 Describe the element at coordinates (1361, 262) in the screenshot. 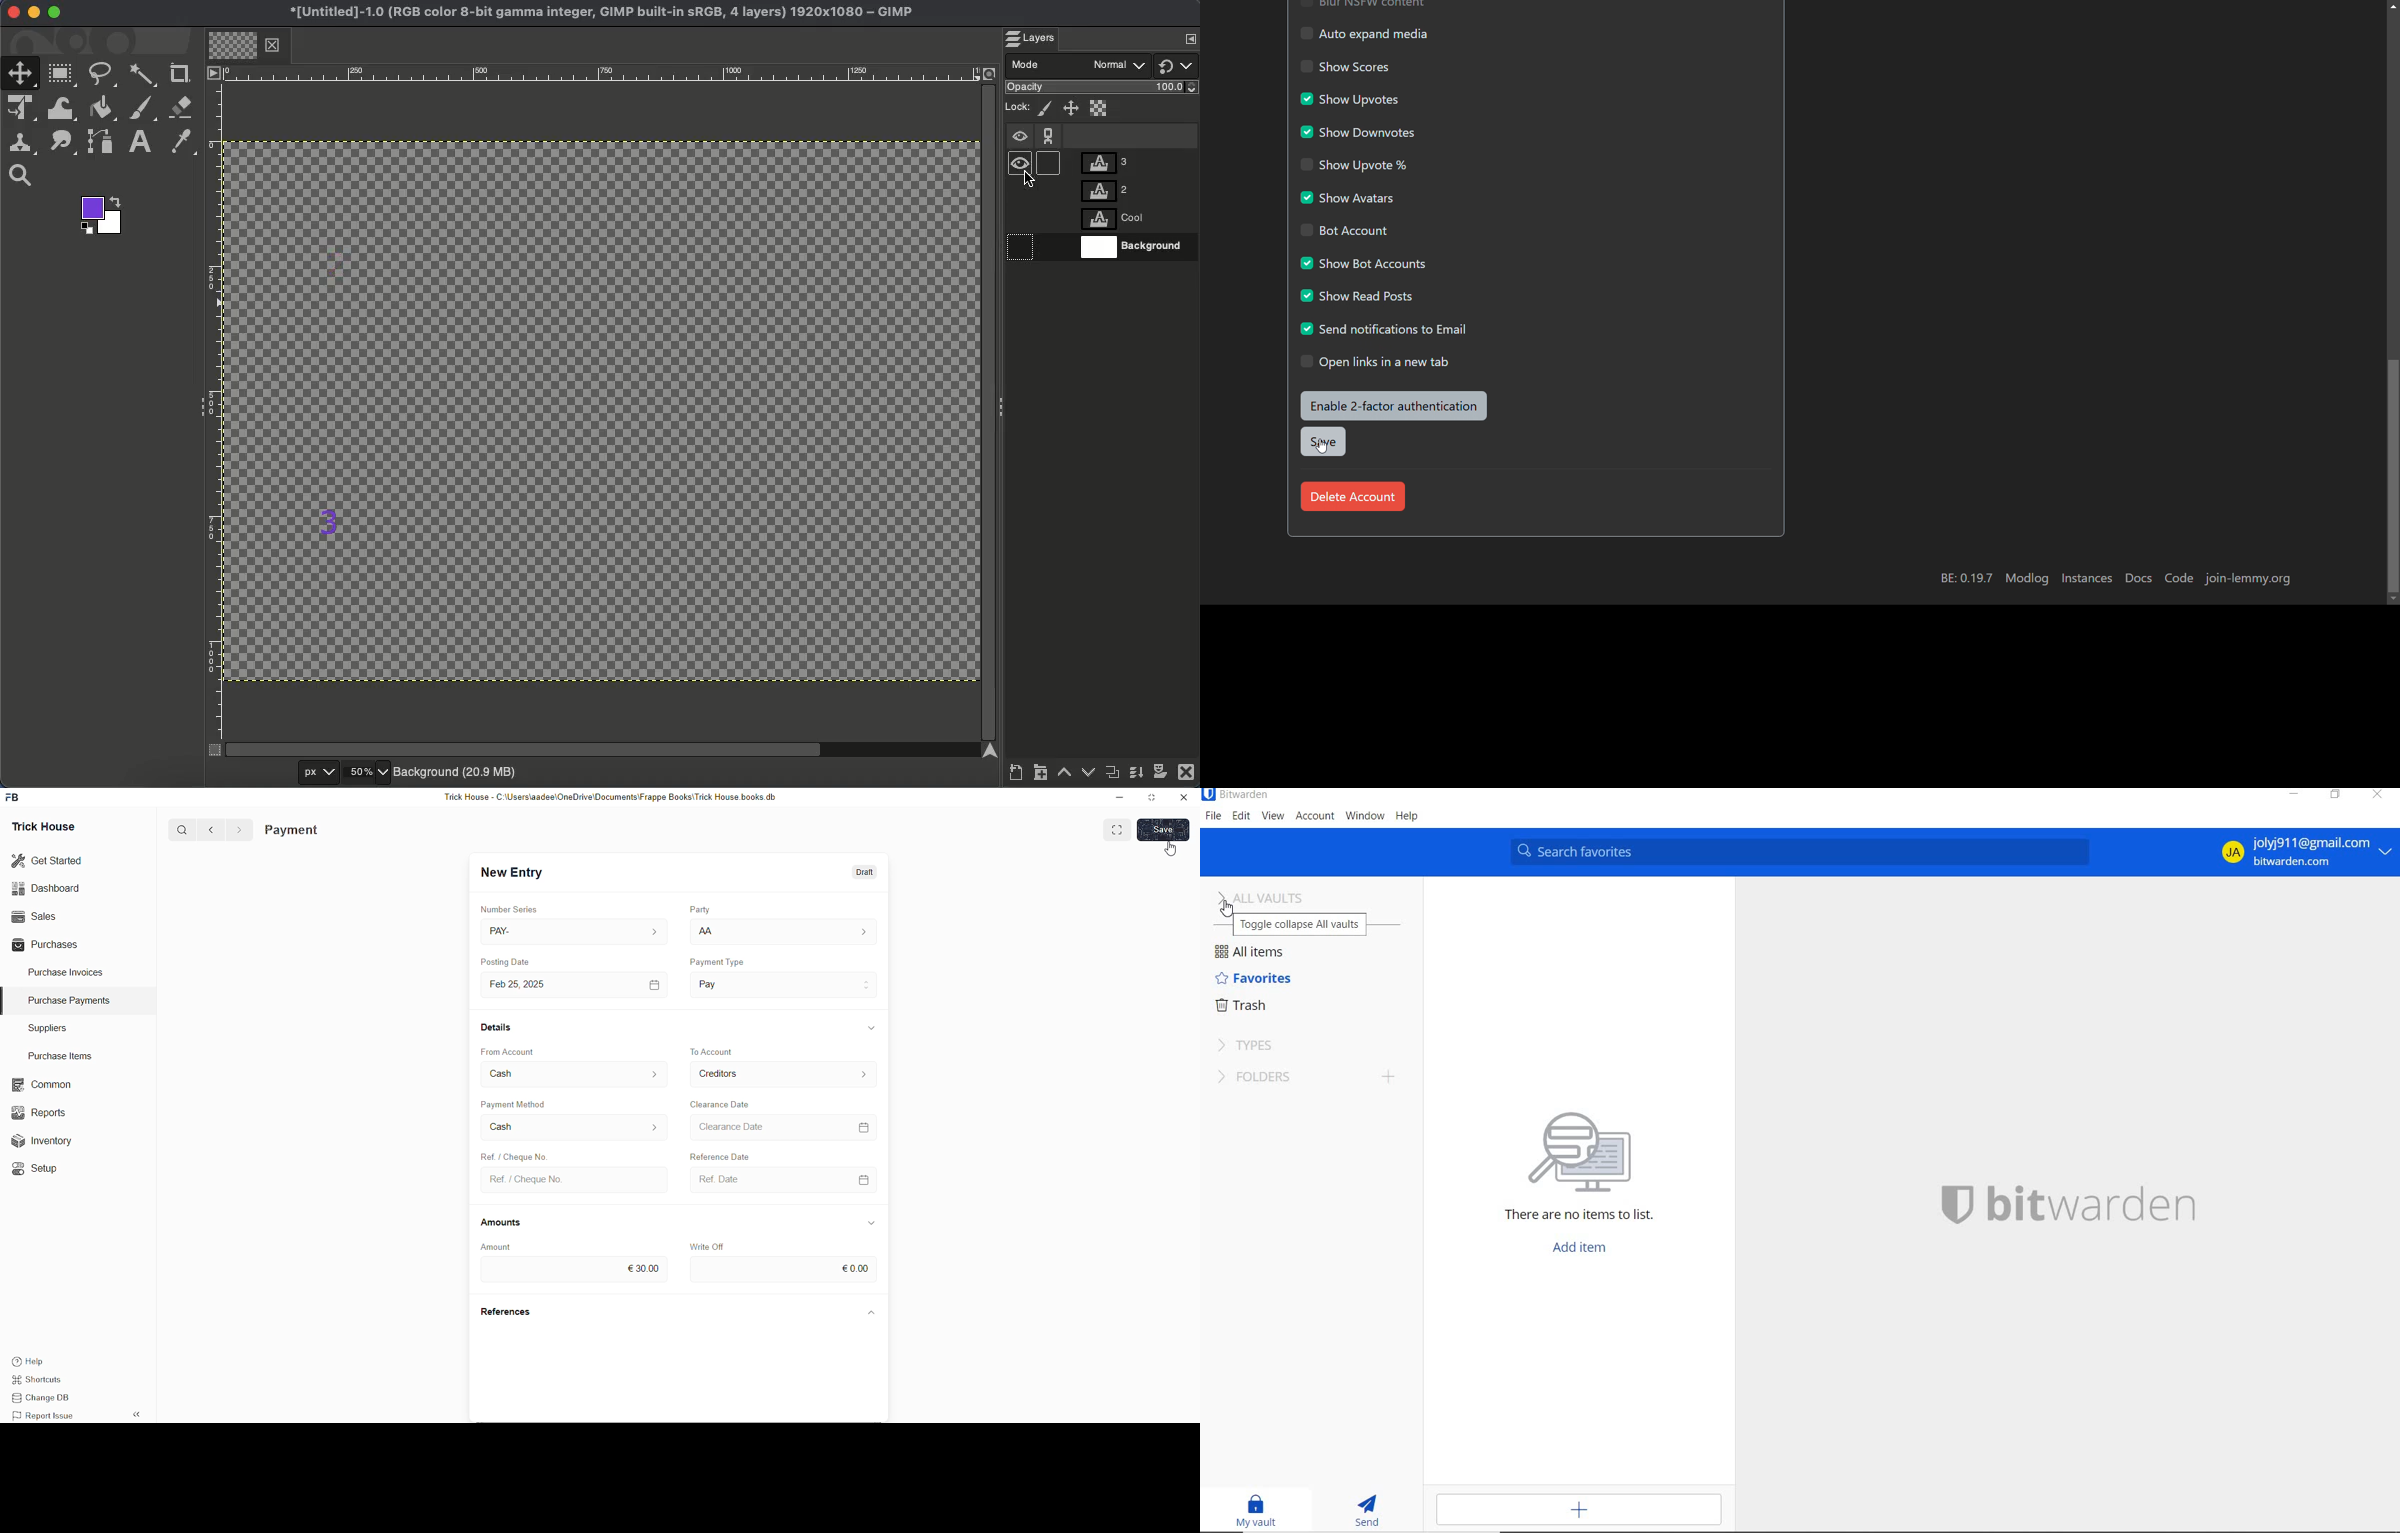

I see `show bot accounts` at that location.